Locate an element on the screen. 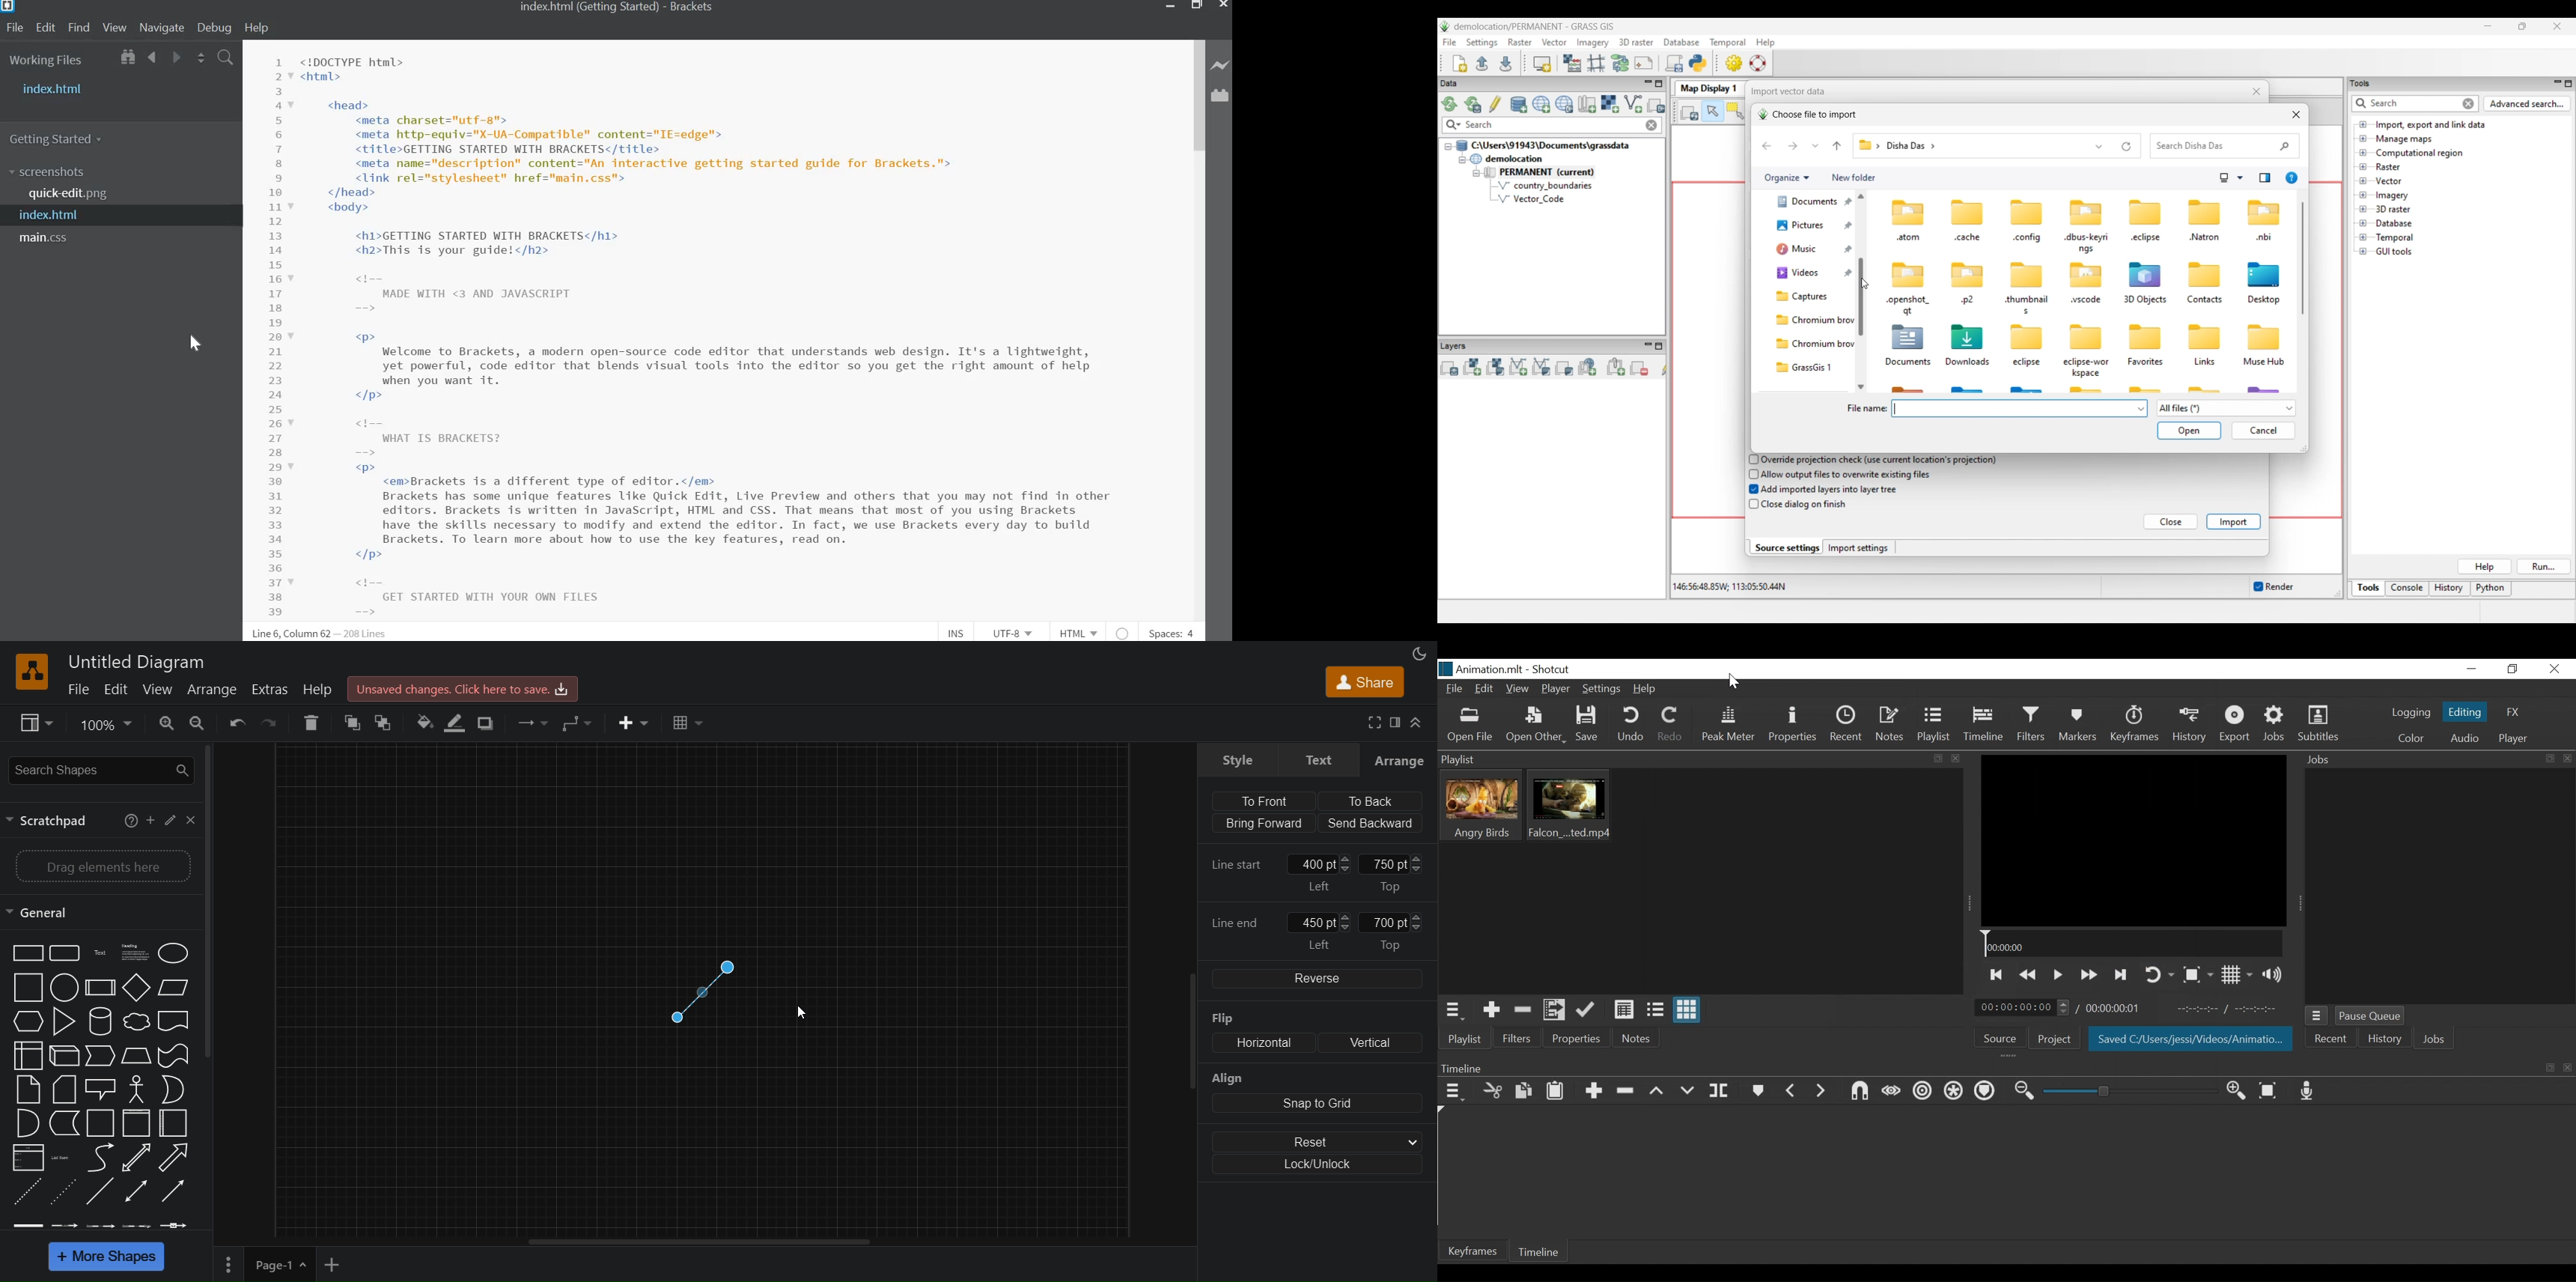 Image resolution: width=2576 pixels, height=1288 pixels. delete is located at coordinates (314, 721).